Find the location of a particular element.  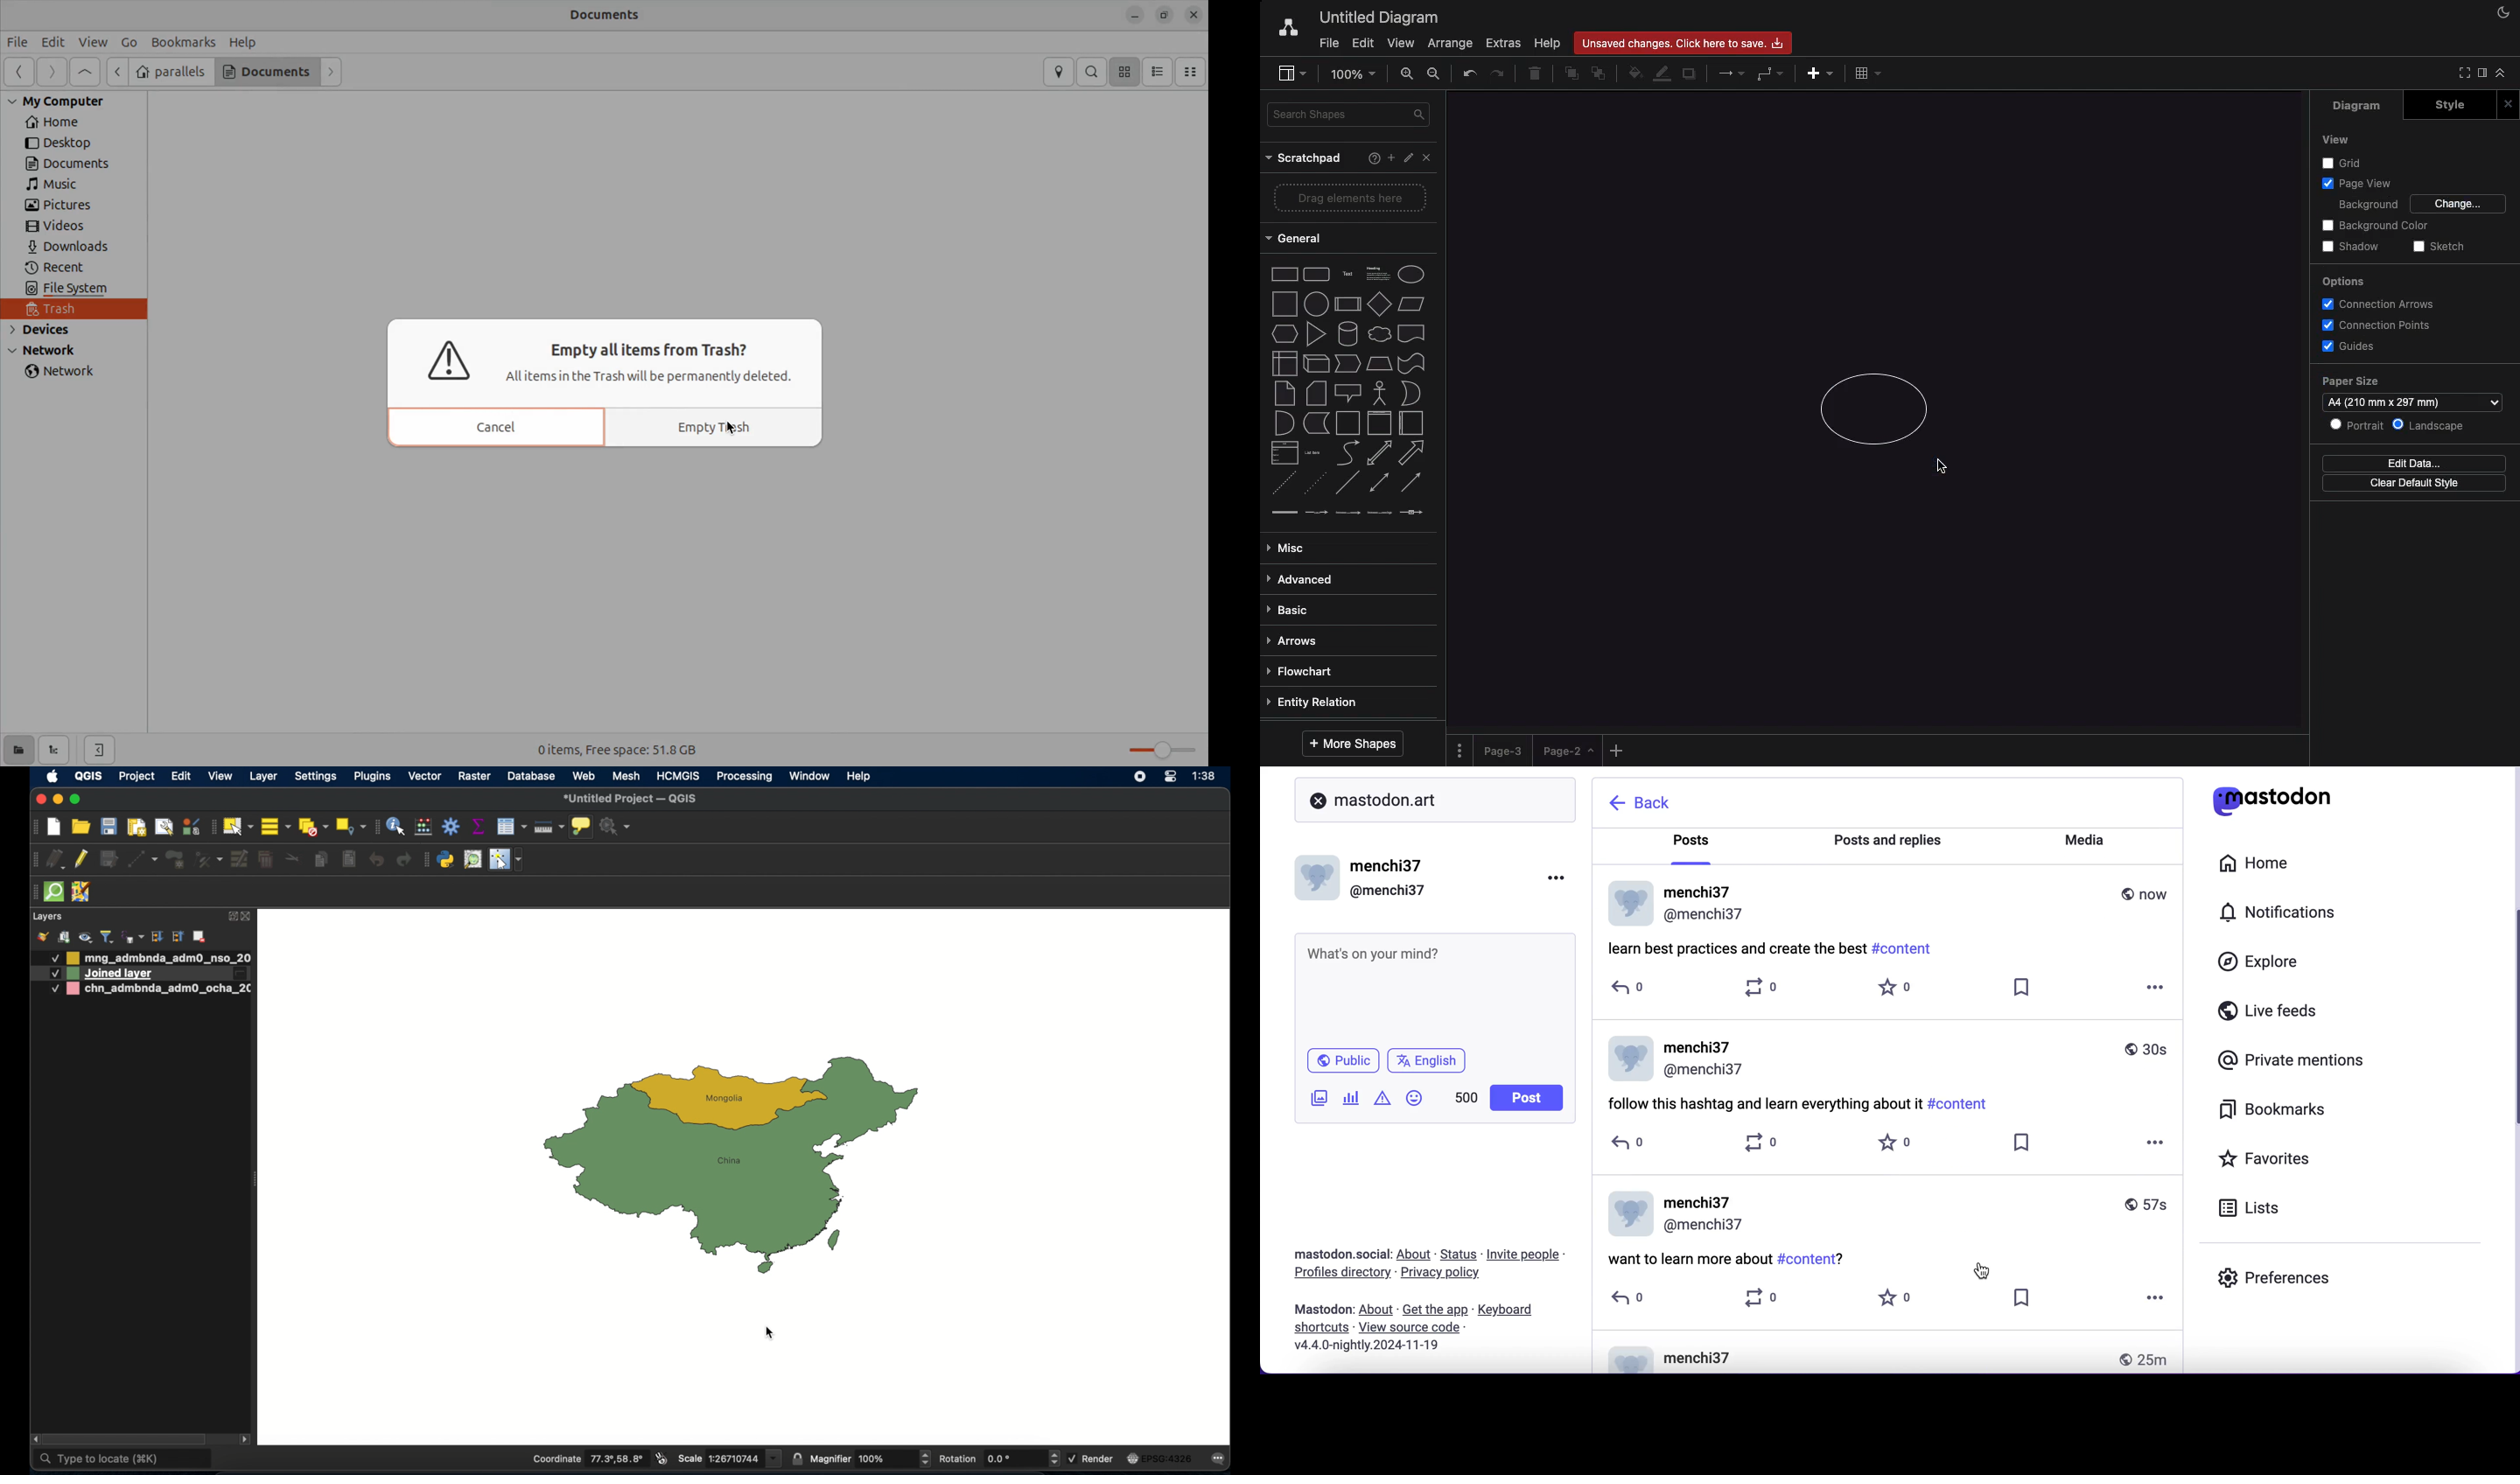

note is located at coordinates (1284, 394).